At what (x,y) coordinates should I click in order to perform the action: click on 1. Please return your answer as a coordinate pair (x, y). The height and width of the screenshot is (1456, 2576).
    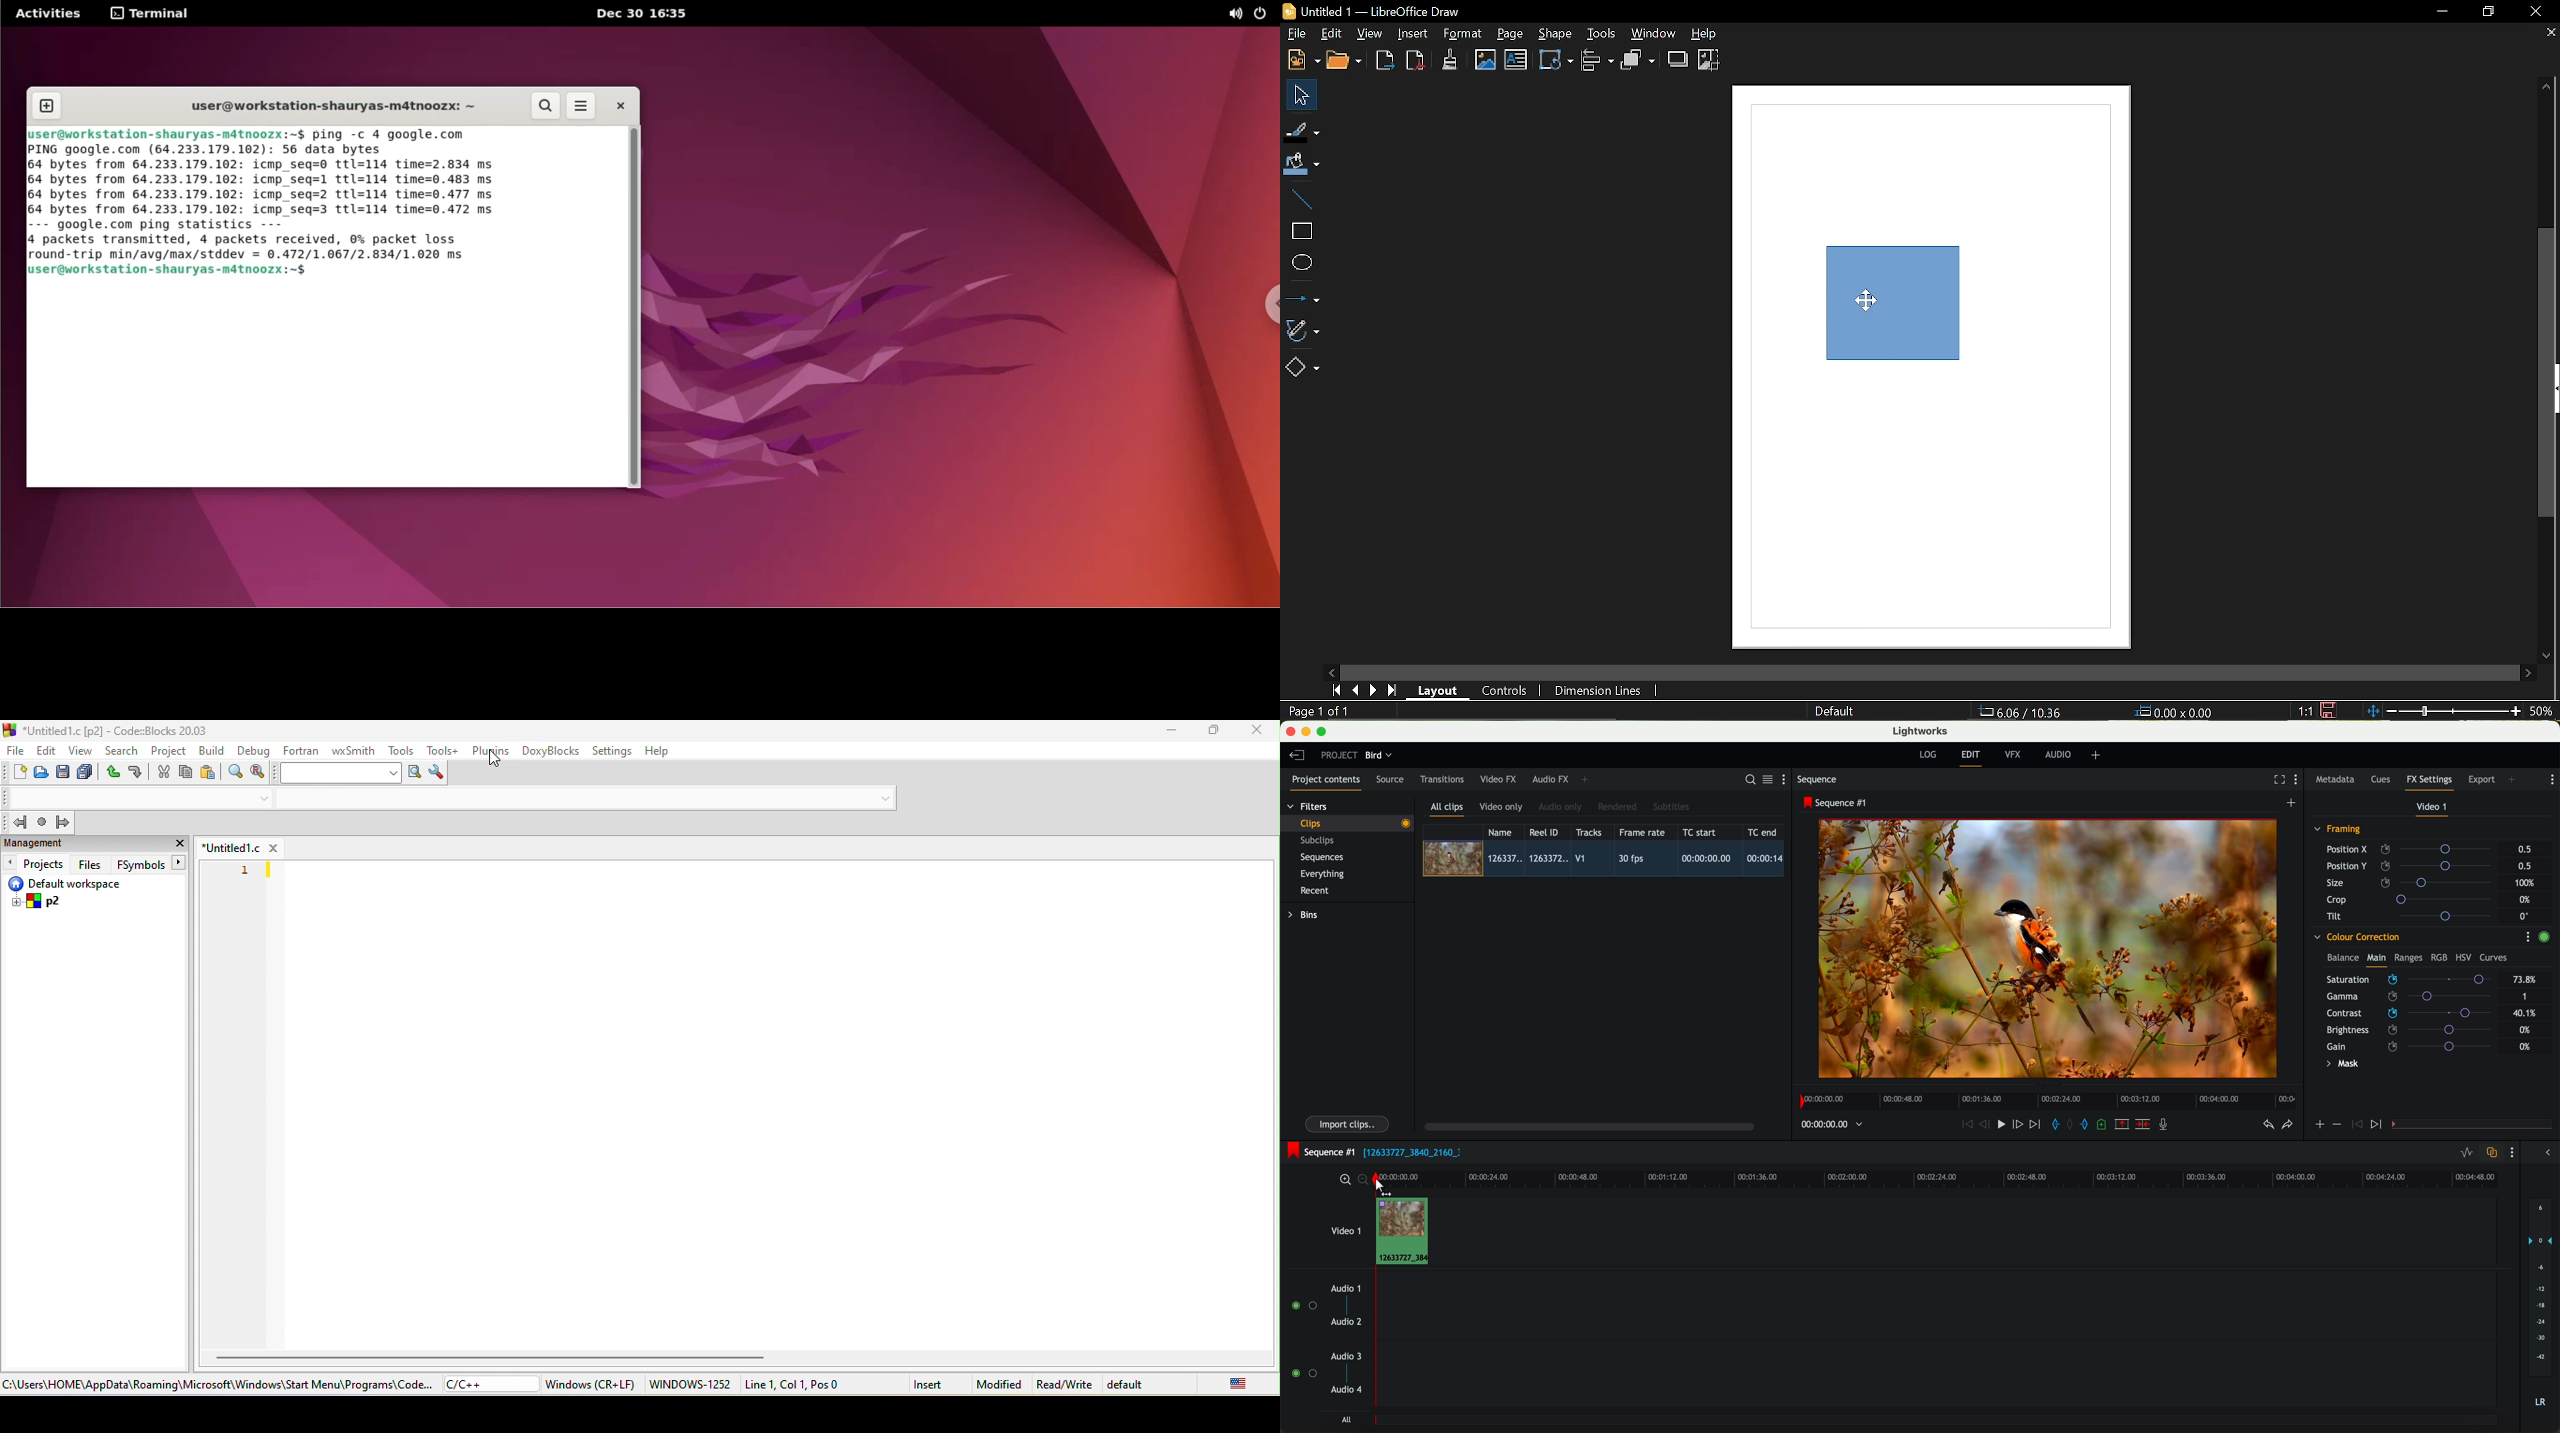
    Looking at the image, I should click on (2525, 997).